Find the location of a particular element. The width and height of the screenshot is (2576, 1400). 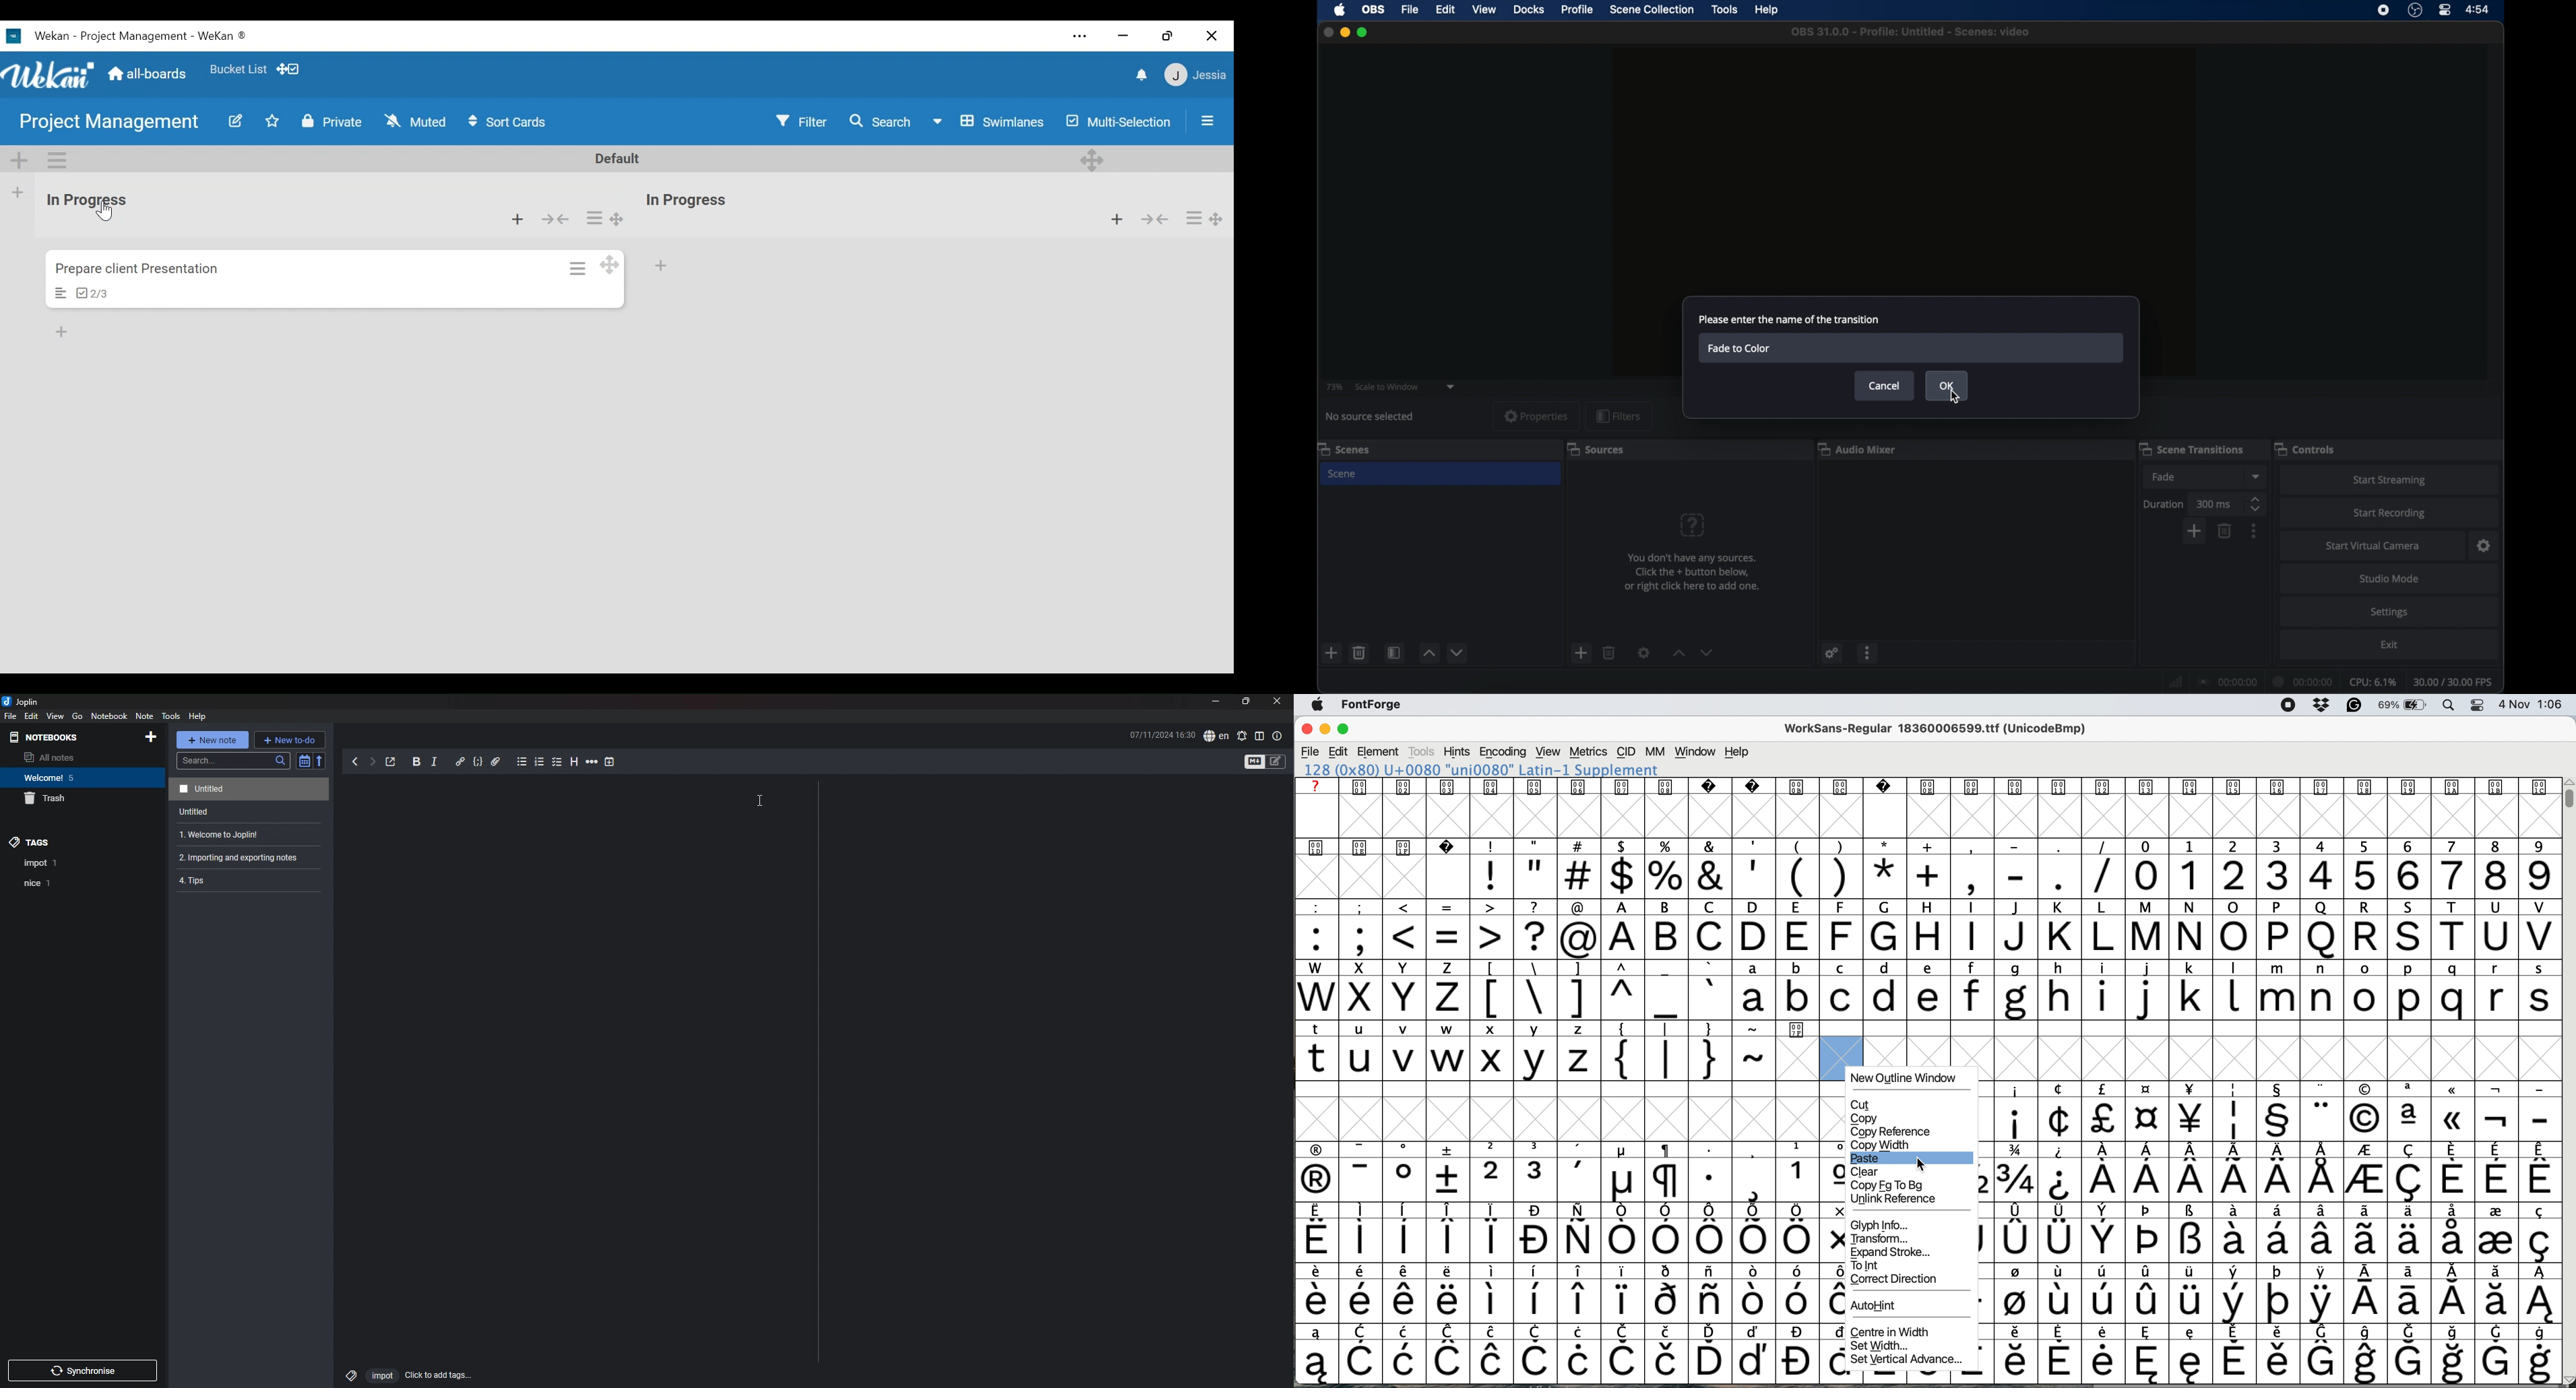

duration is located at coordinates (2303, 681).